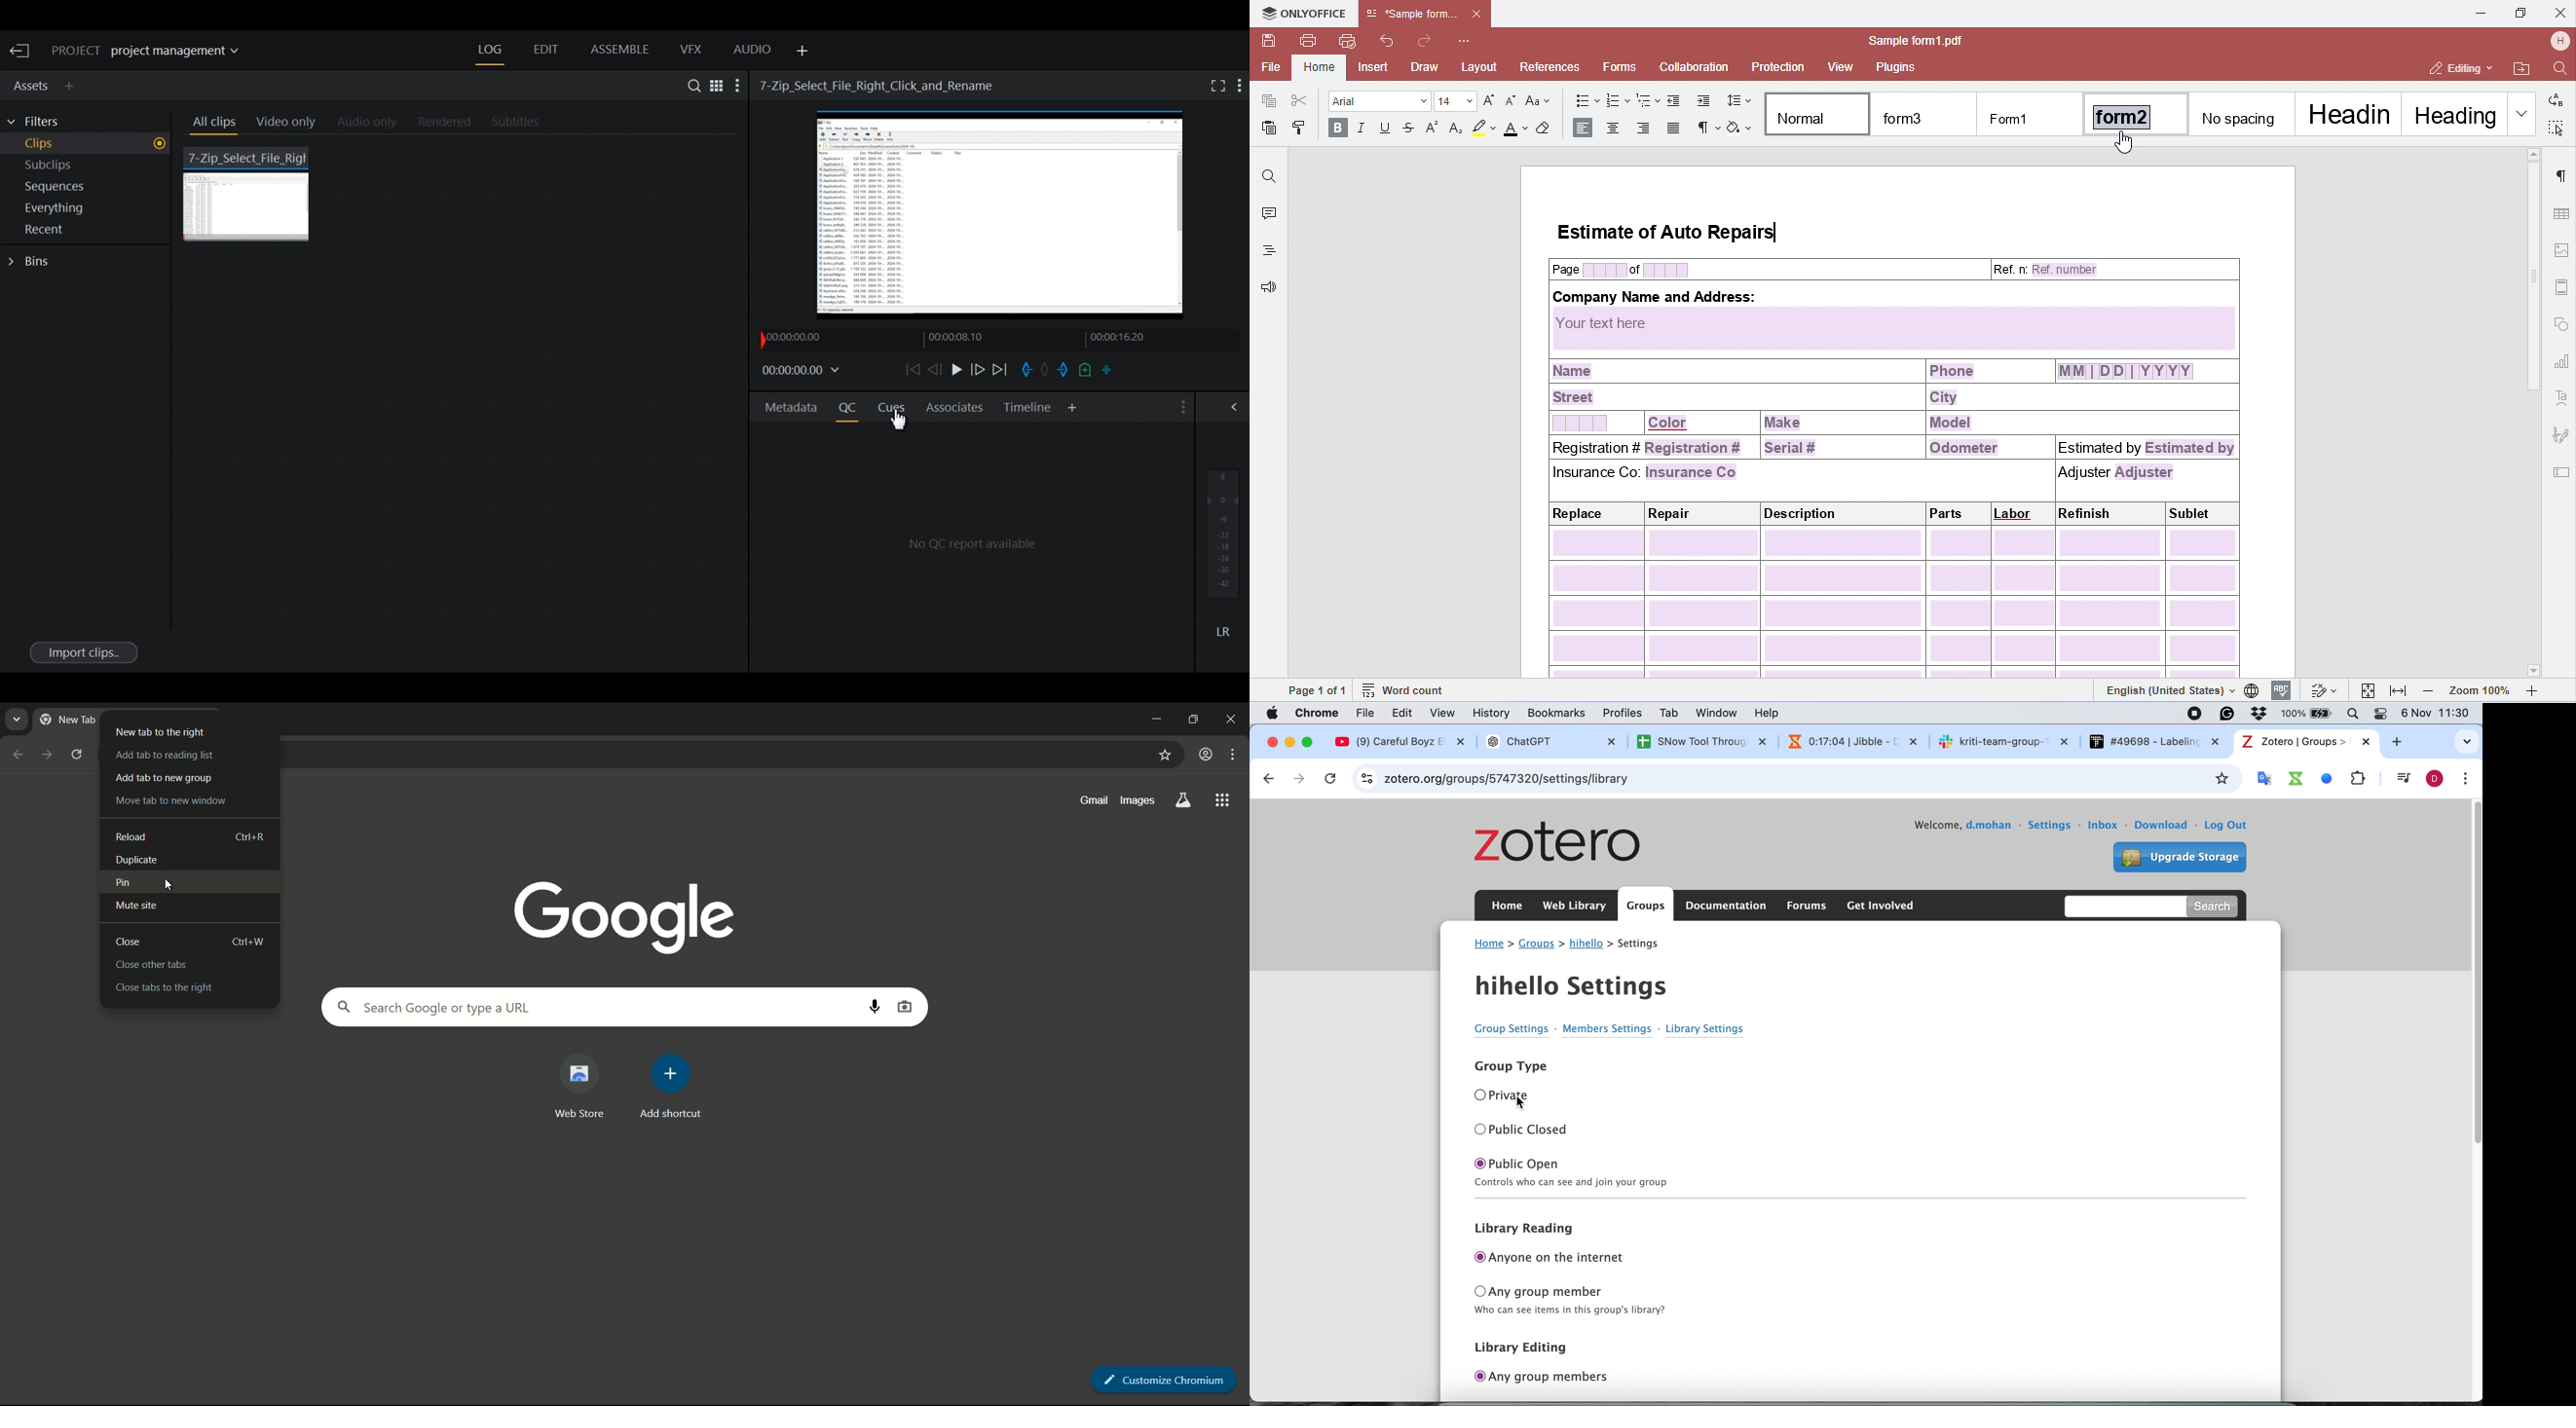  What do you see at coordinates (1107, 369) in the screenshot?
I see `Make a subclip from the marked section` at bounding box center [1107, 369].